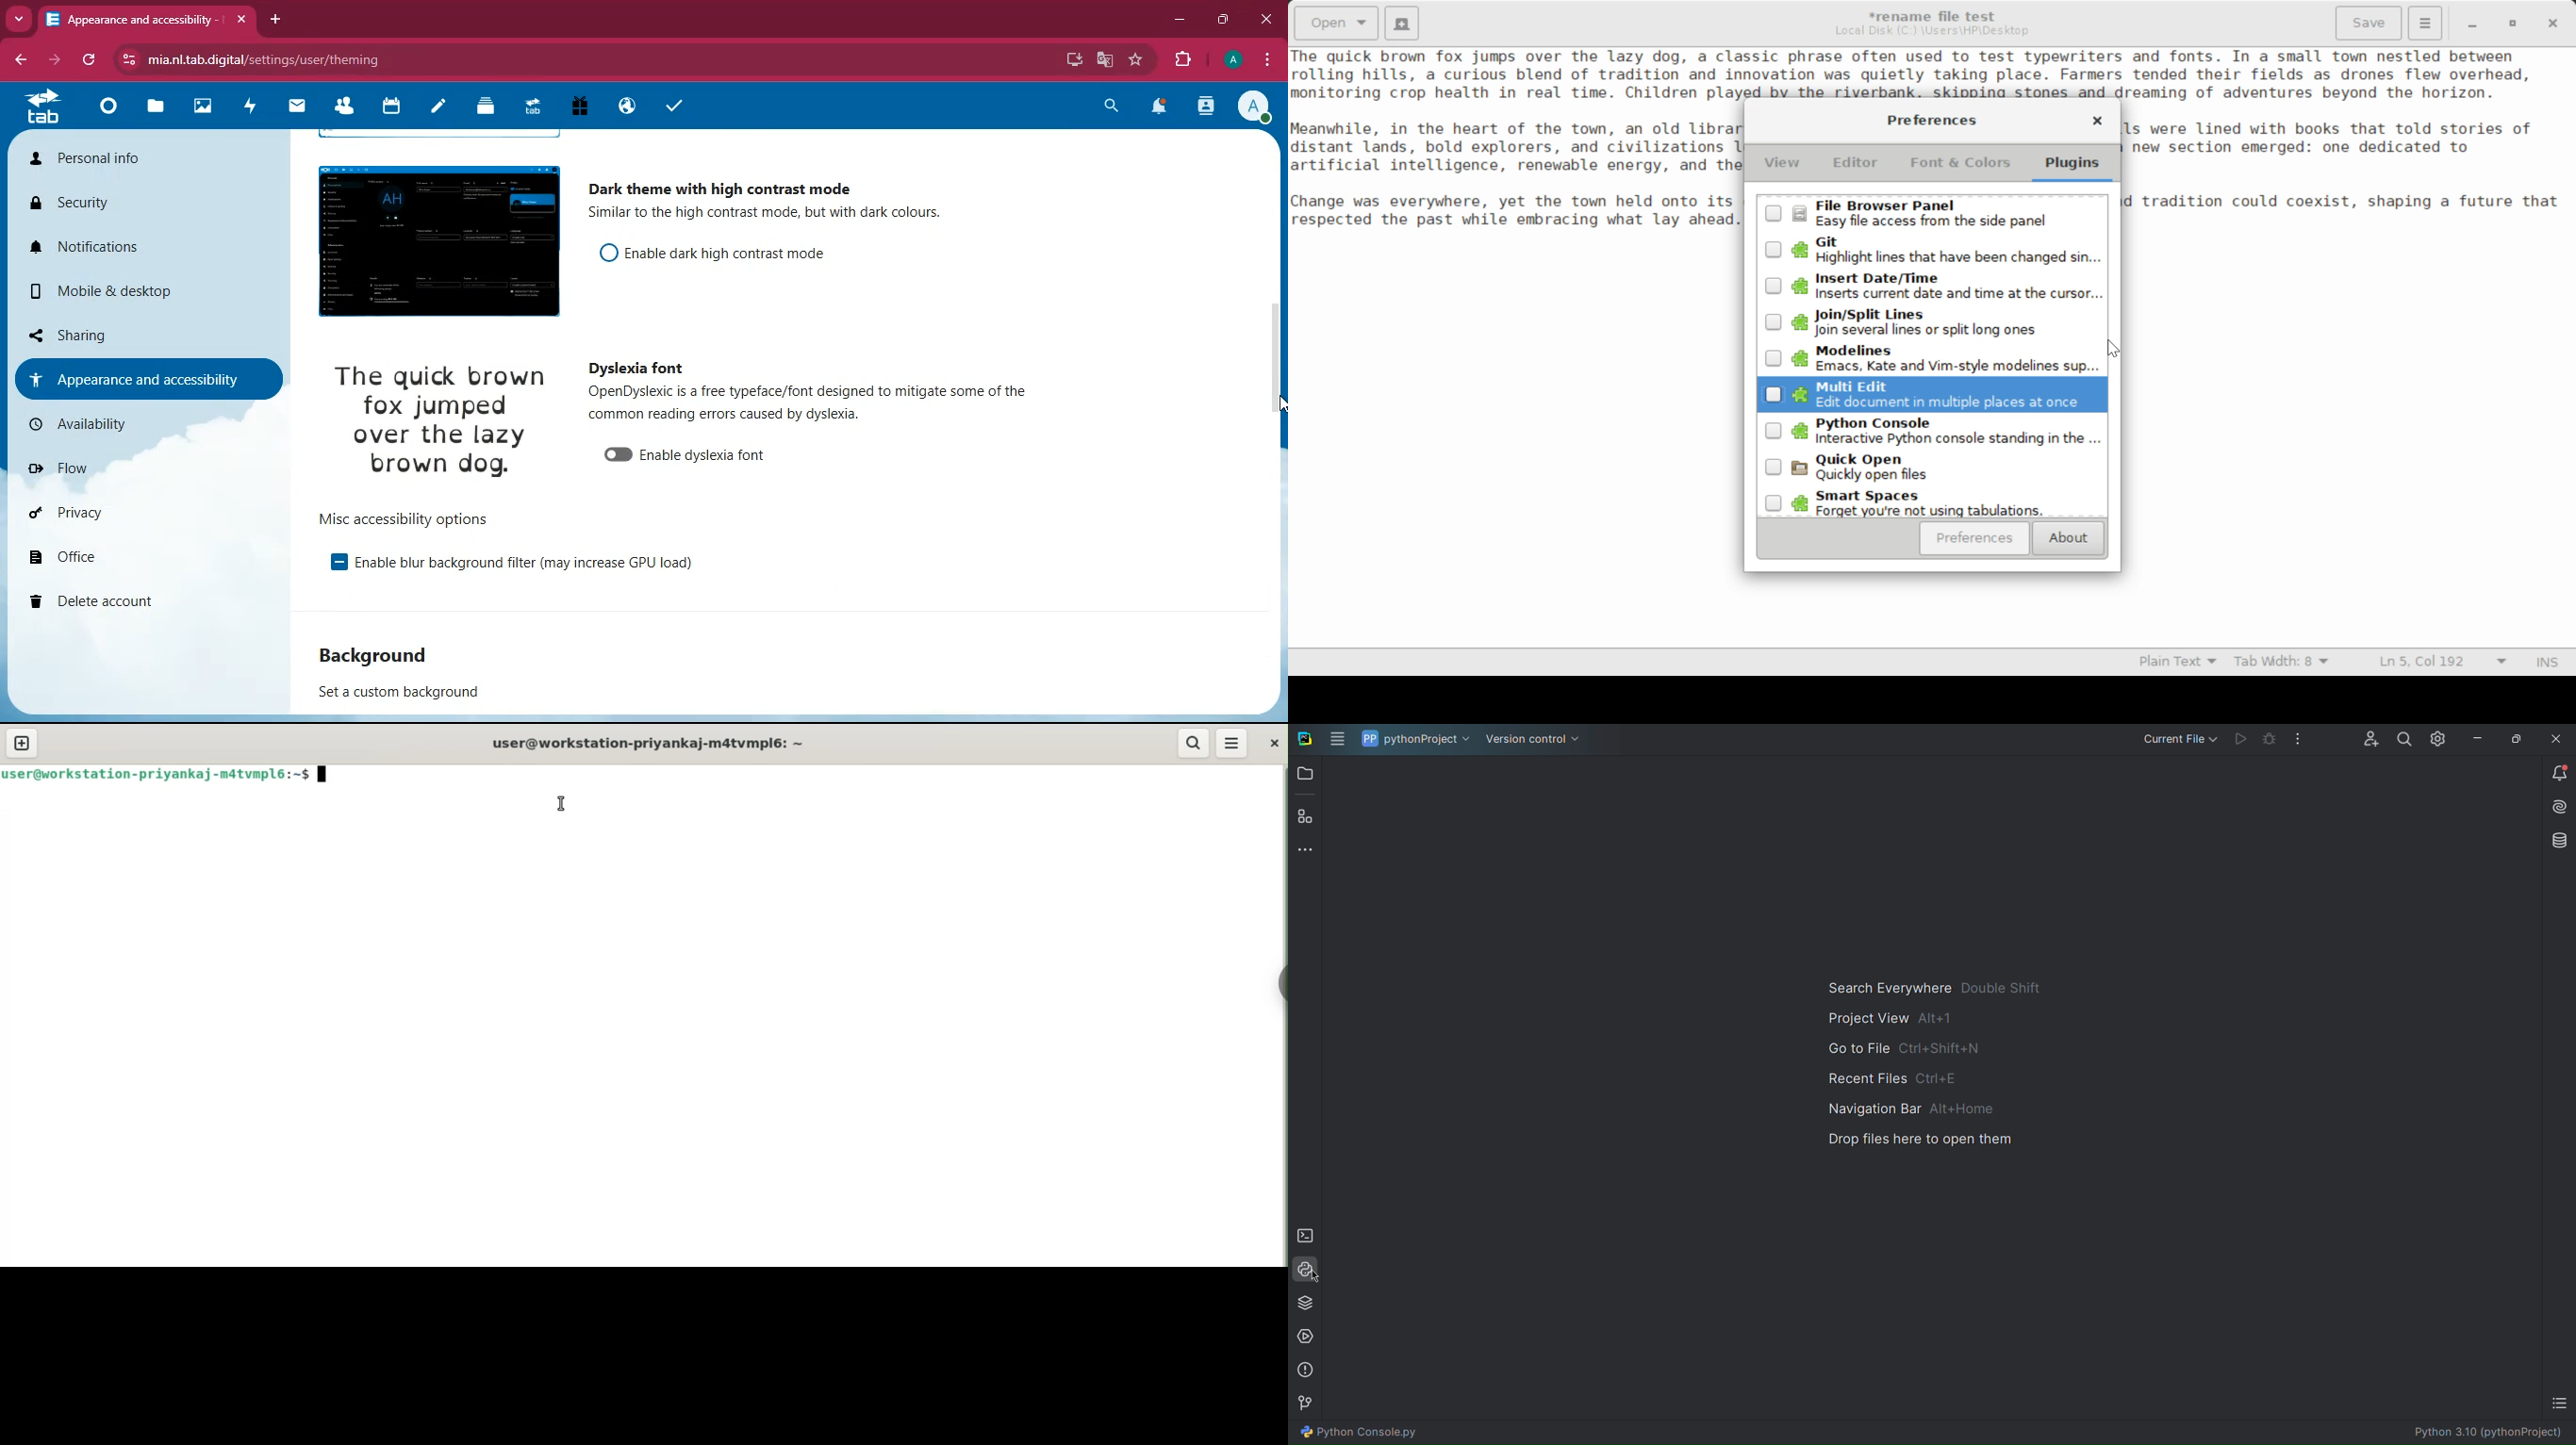  I want to click on Navigator Bar, so click(1912, 1110).